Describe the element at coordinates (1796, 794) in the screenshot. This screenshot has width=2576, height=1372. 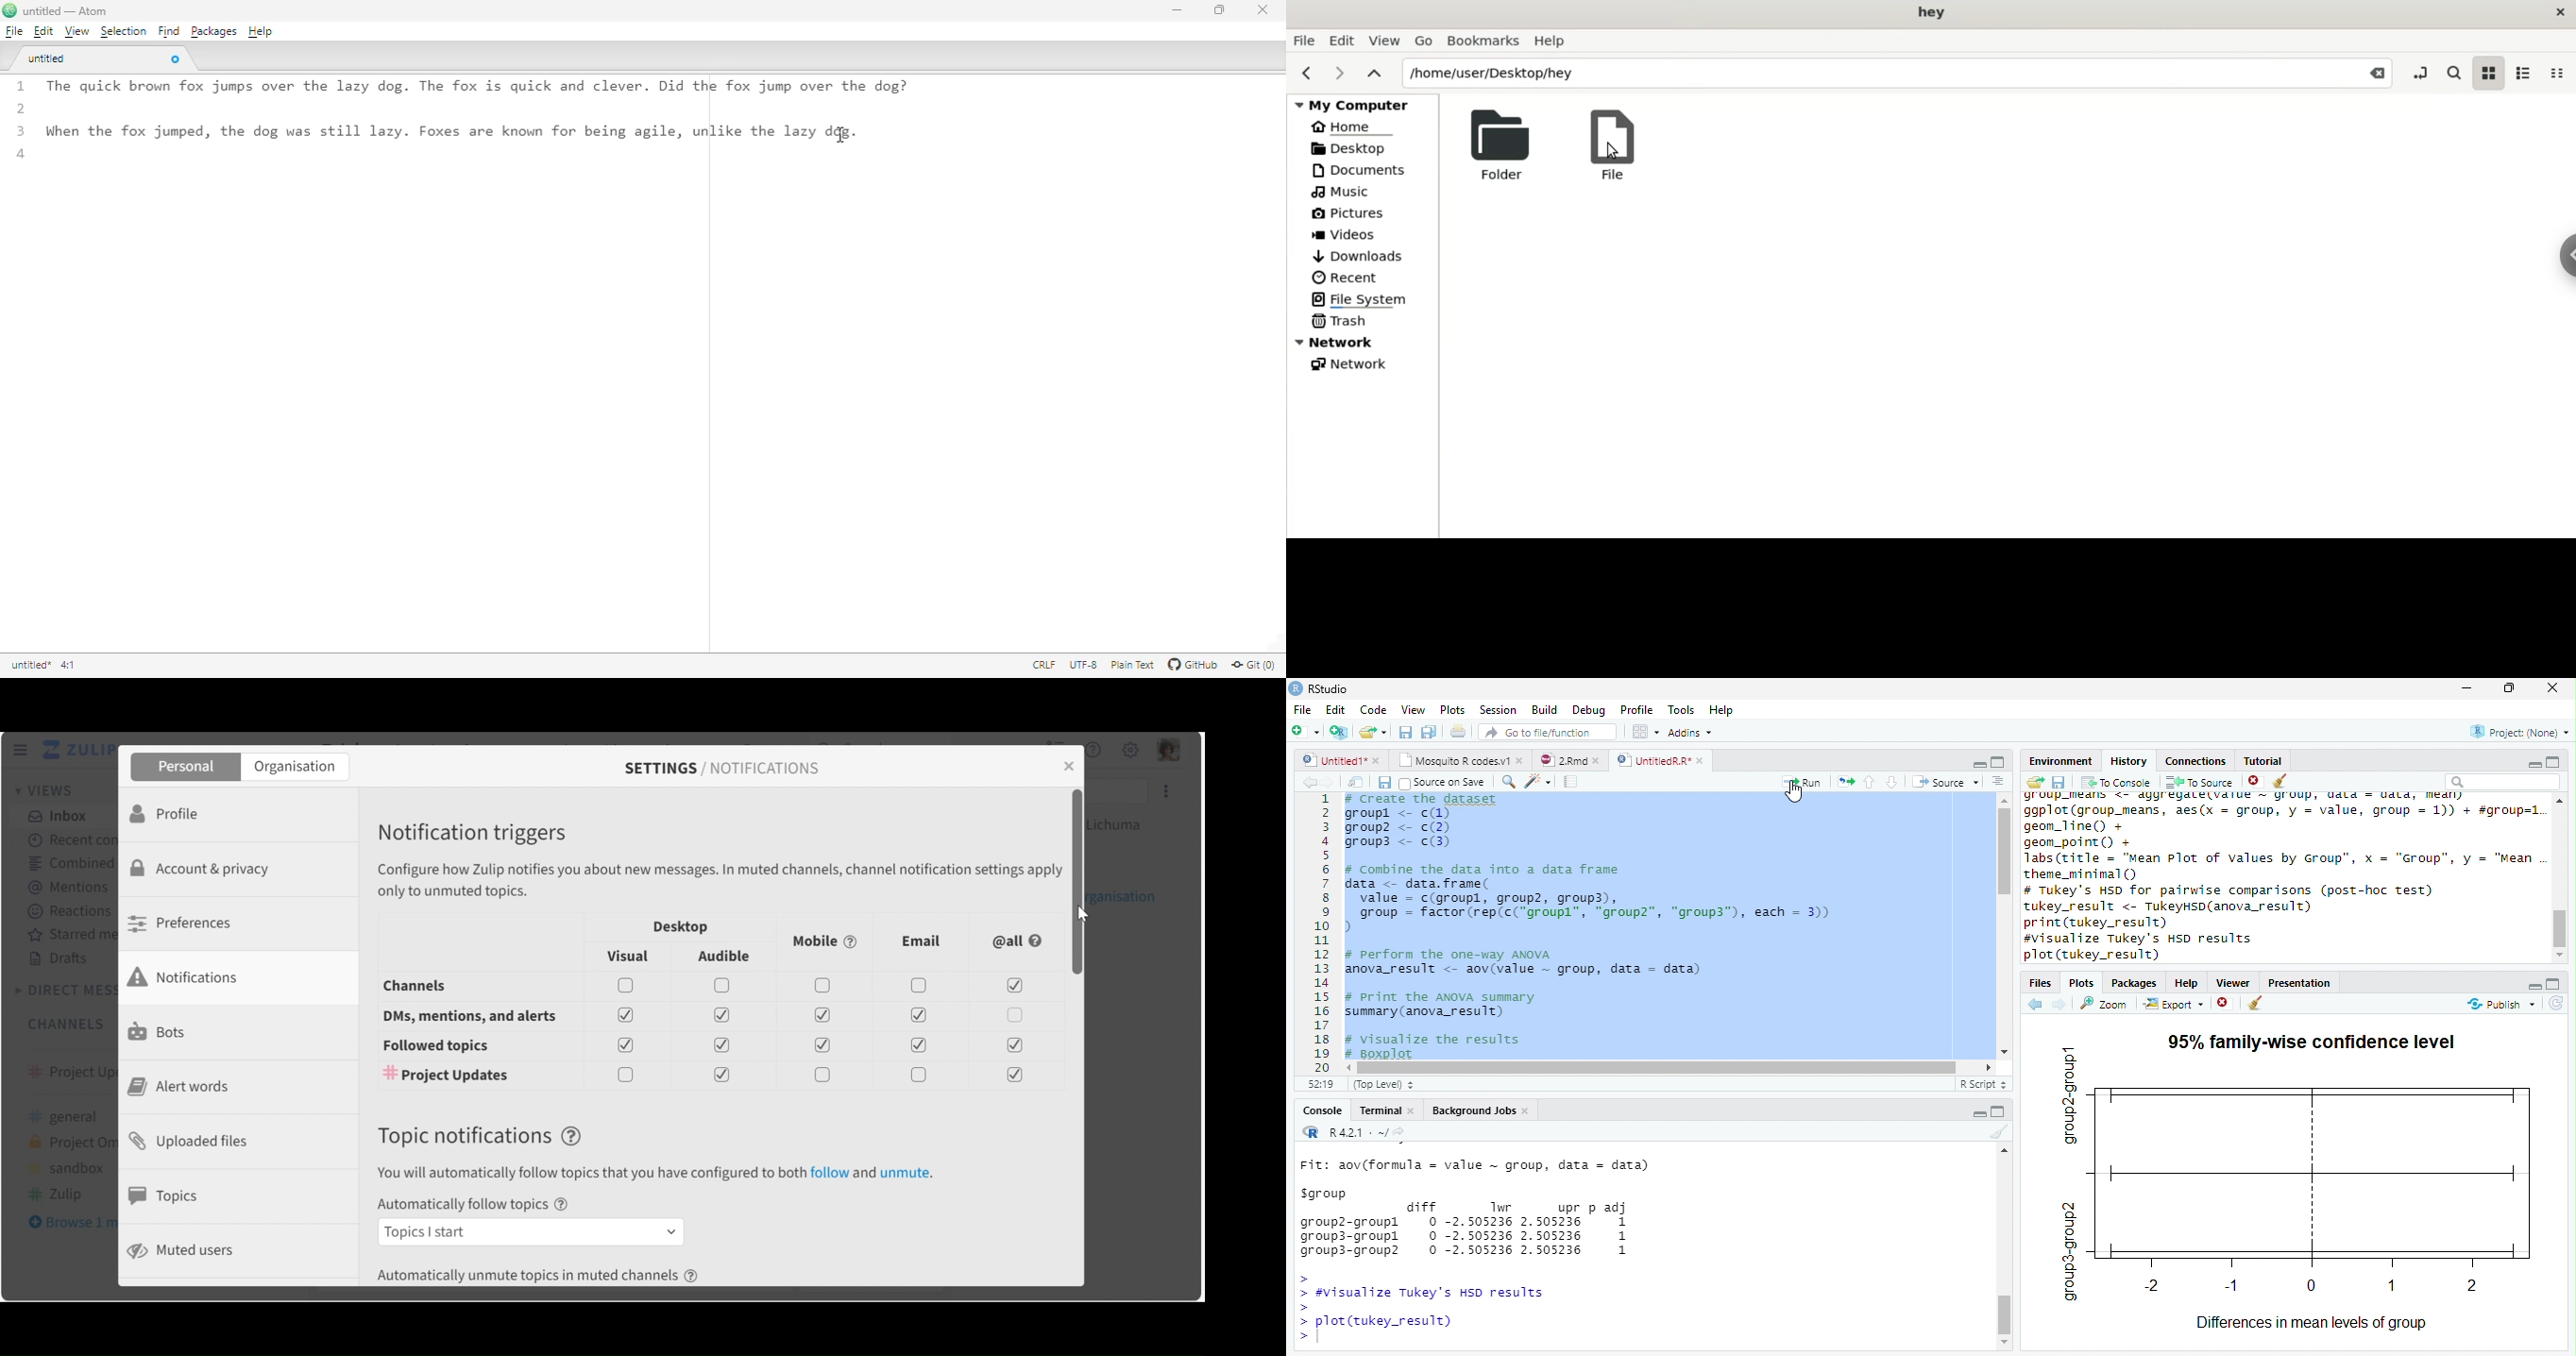
I see `Cursor` at that location.